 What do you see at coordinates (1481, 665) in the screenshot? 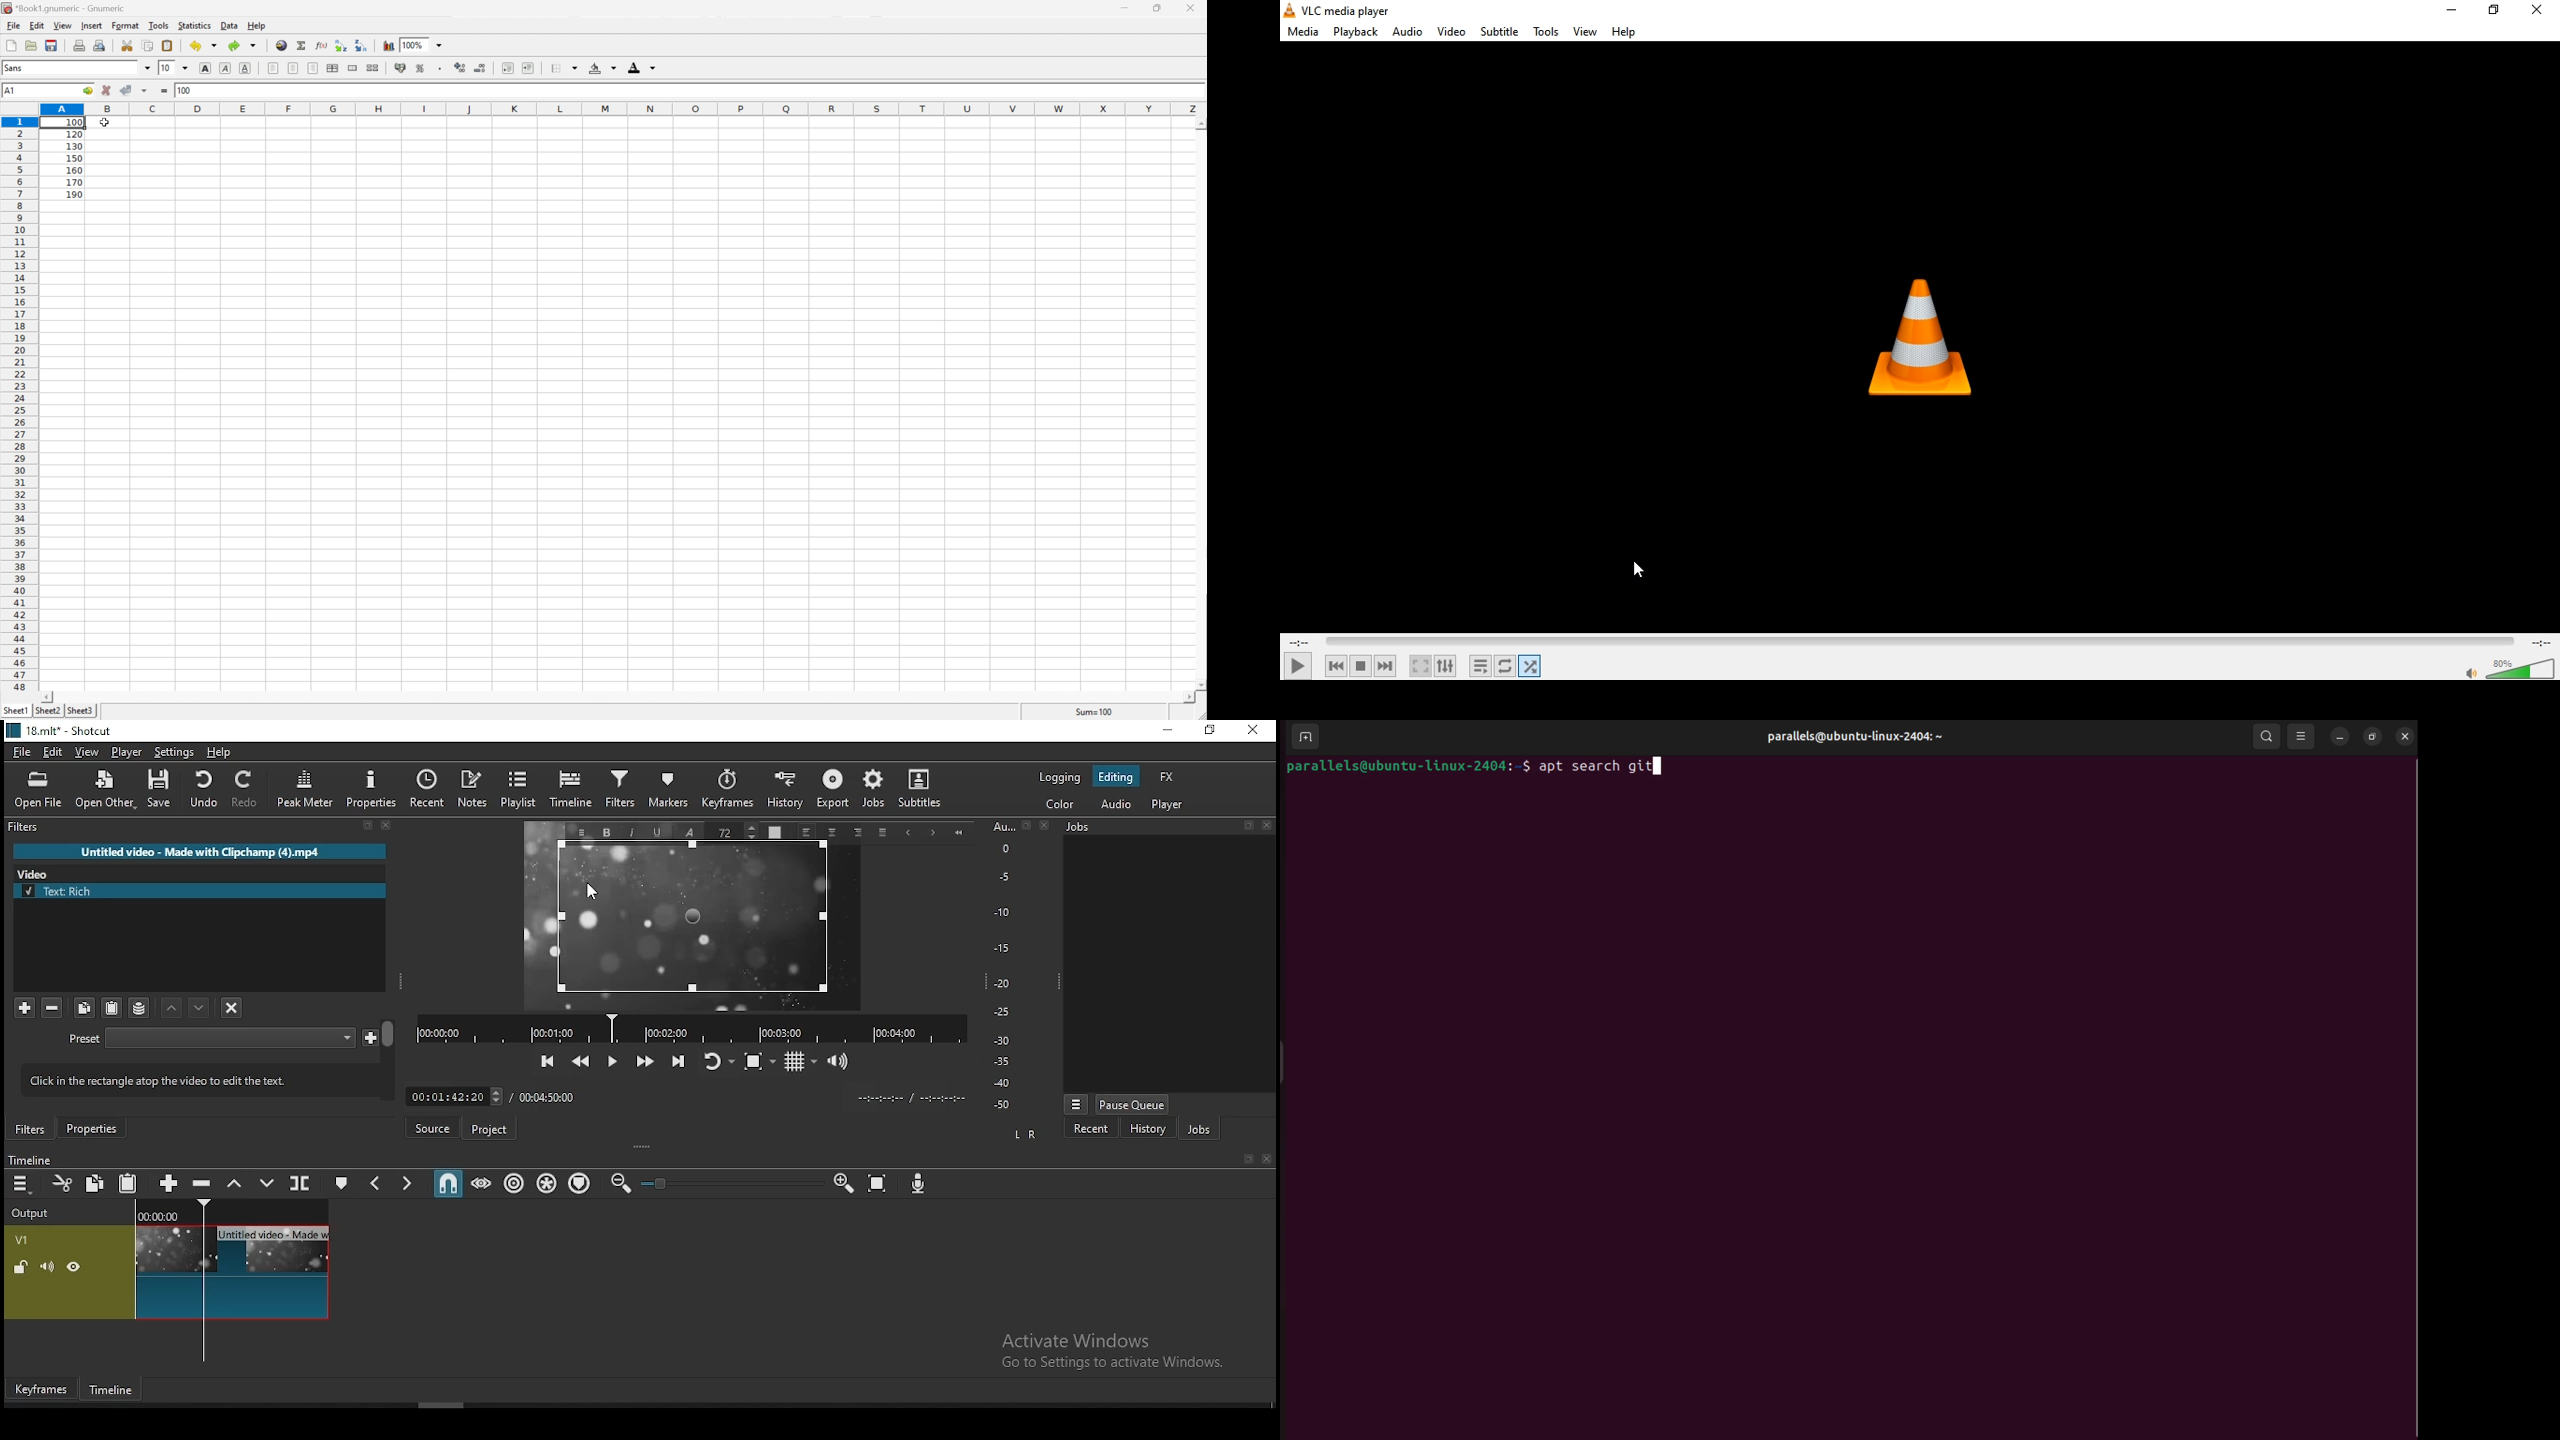
I see `toggle playlist` at bounding box center [1481, 665].